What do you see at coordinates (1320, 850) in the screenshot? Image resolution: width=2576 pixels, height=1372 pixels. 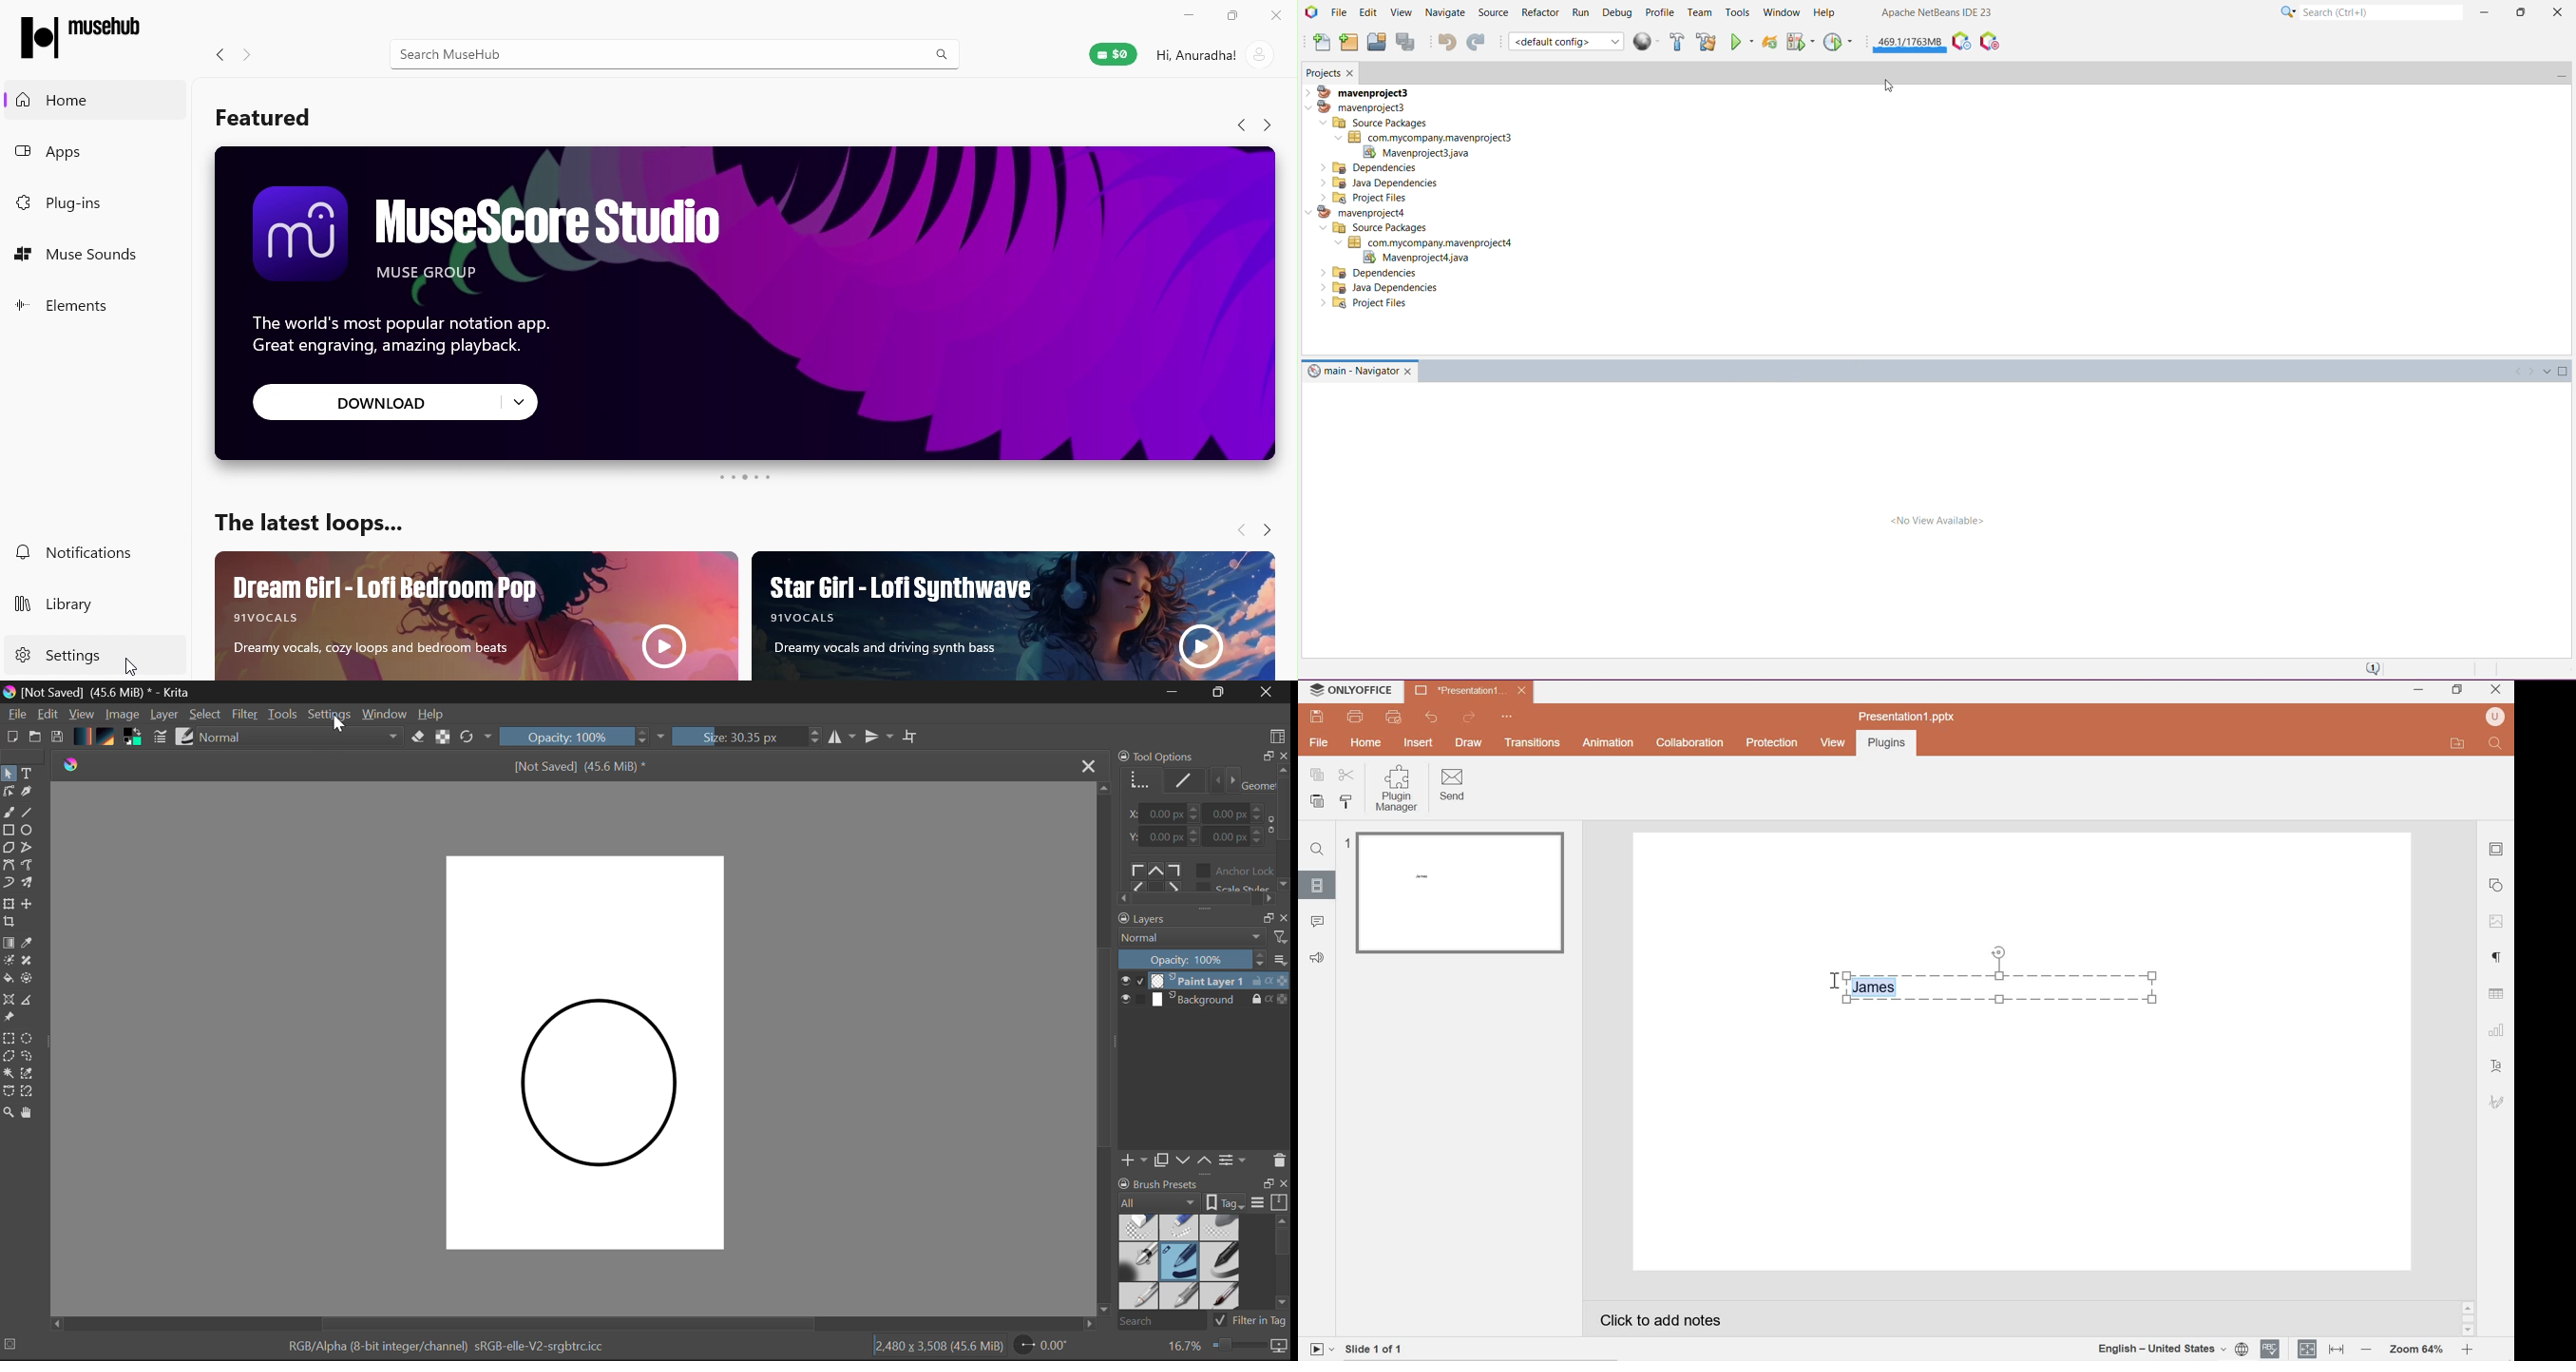 I see `Find` at bounding box center [1320, 850].